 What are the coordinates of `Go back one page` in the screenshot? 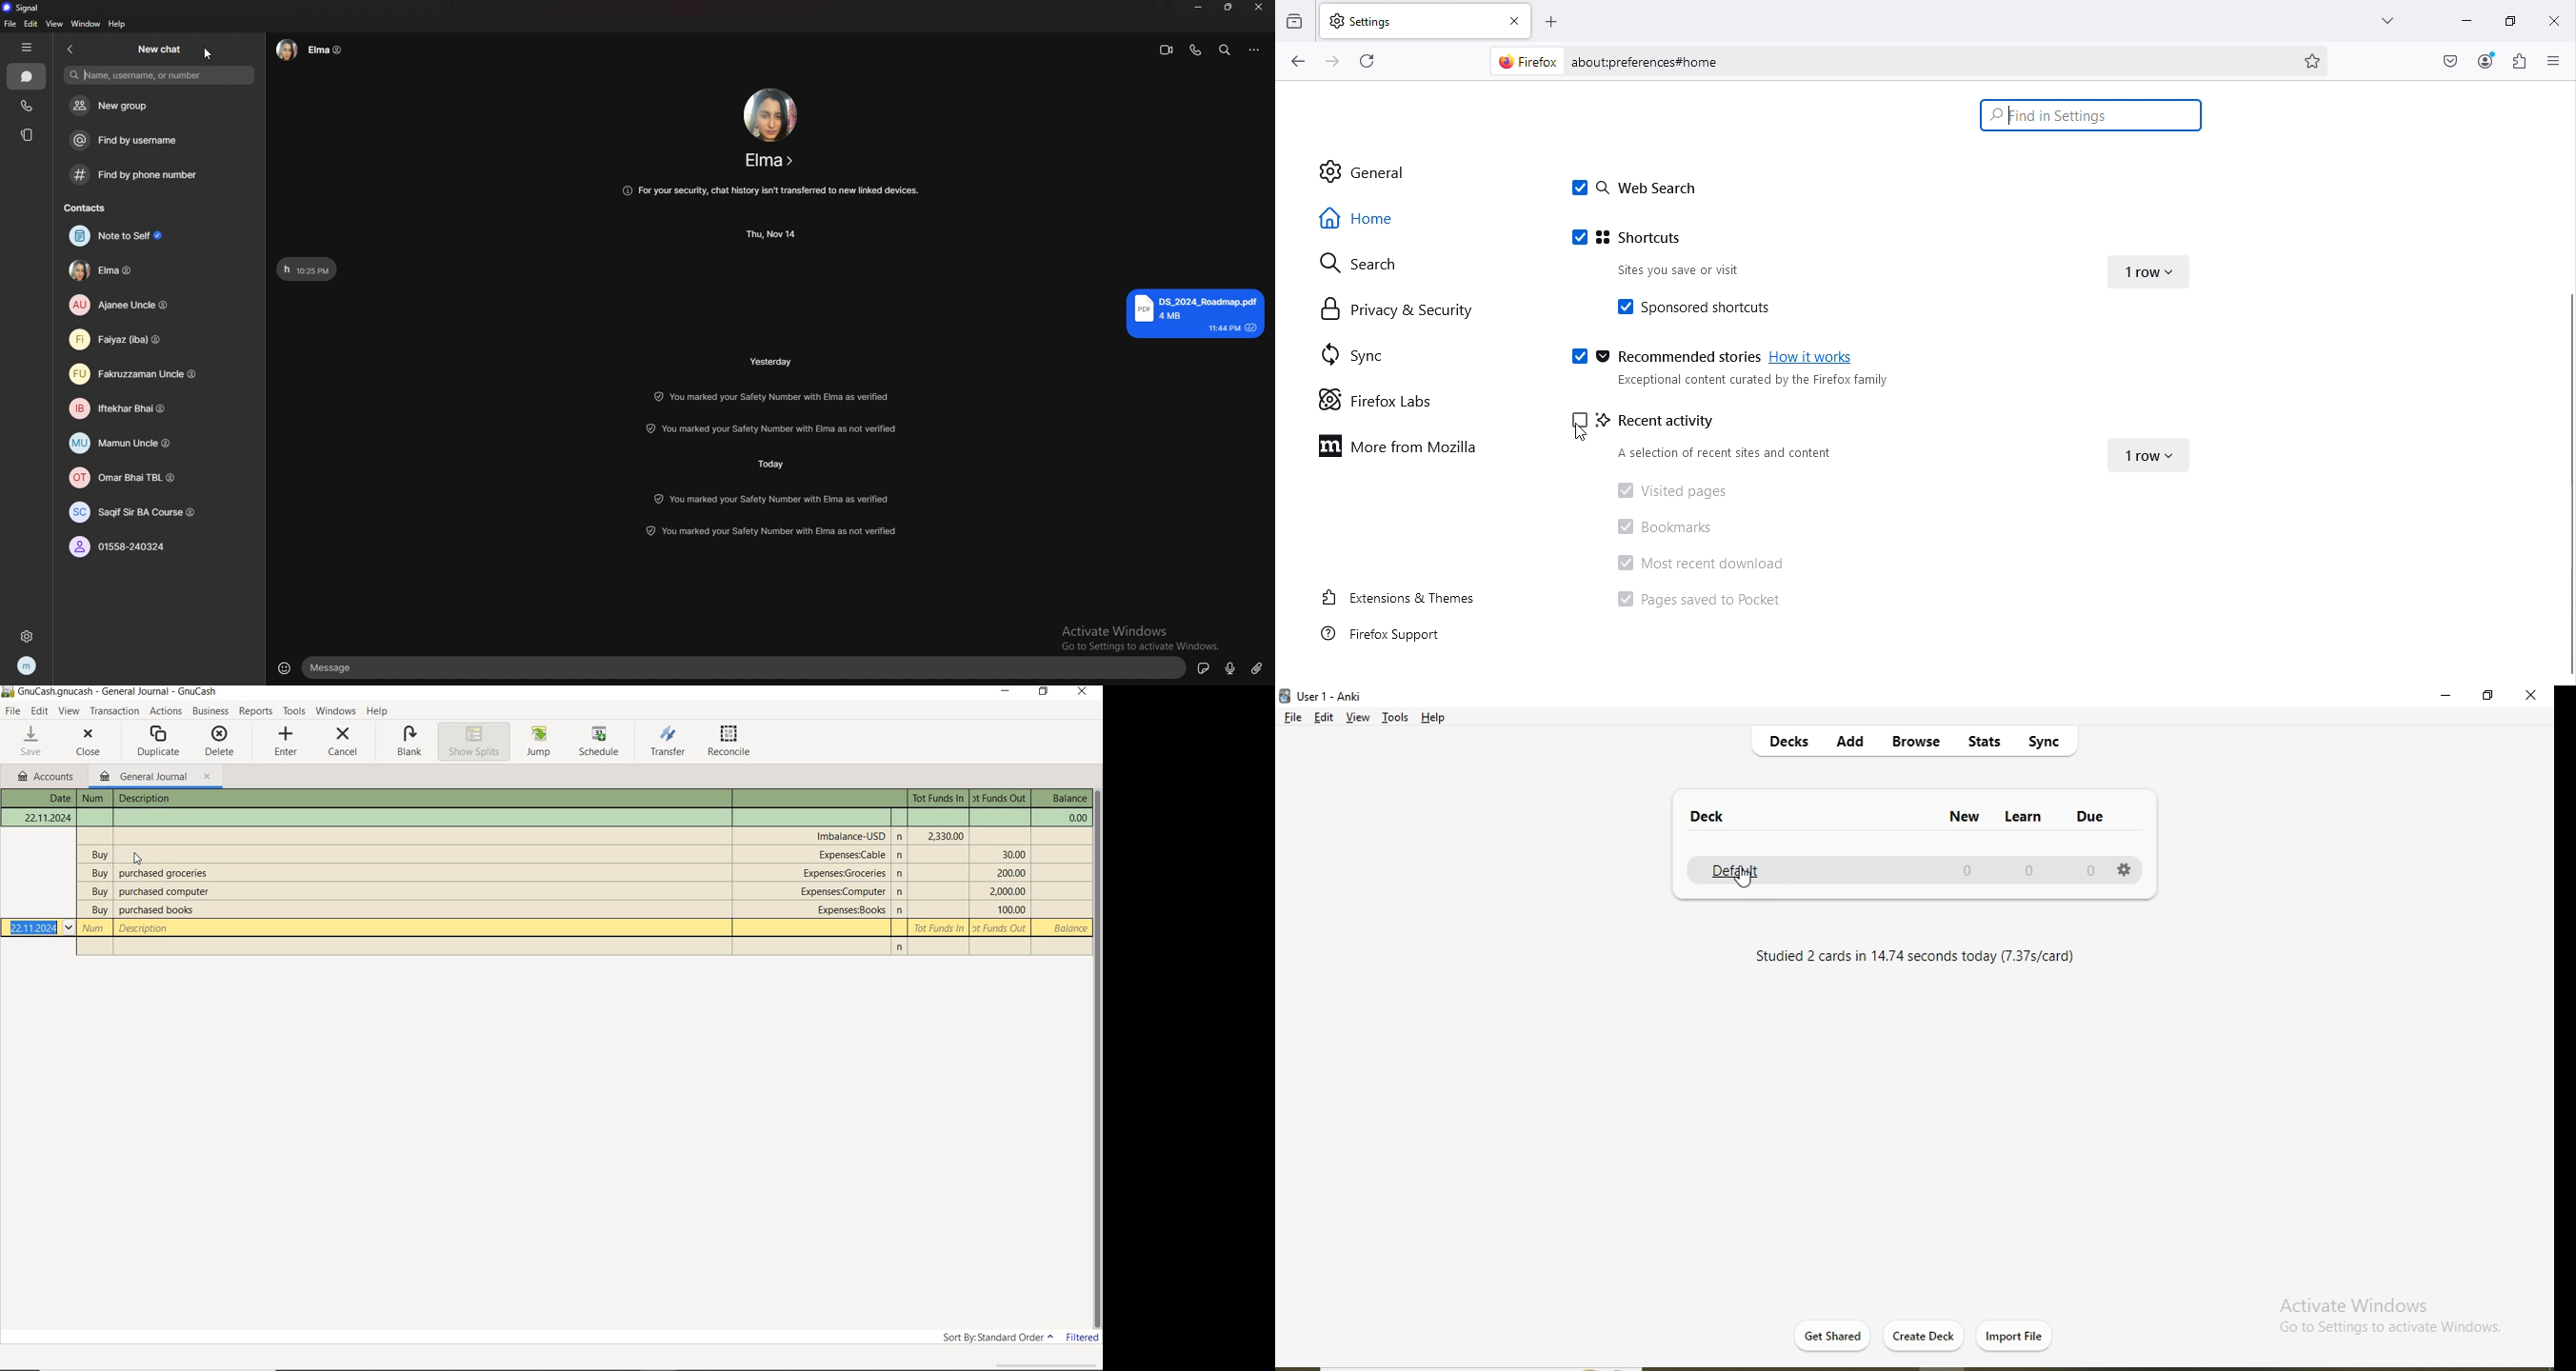 It's located at (1296, 62).